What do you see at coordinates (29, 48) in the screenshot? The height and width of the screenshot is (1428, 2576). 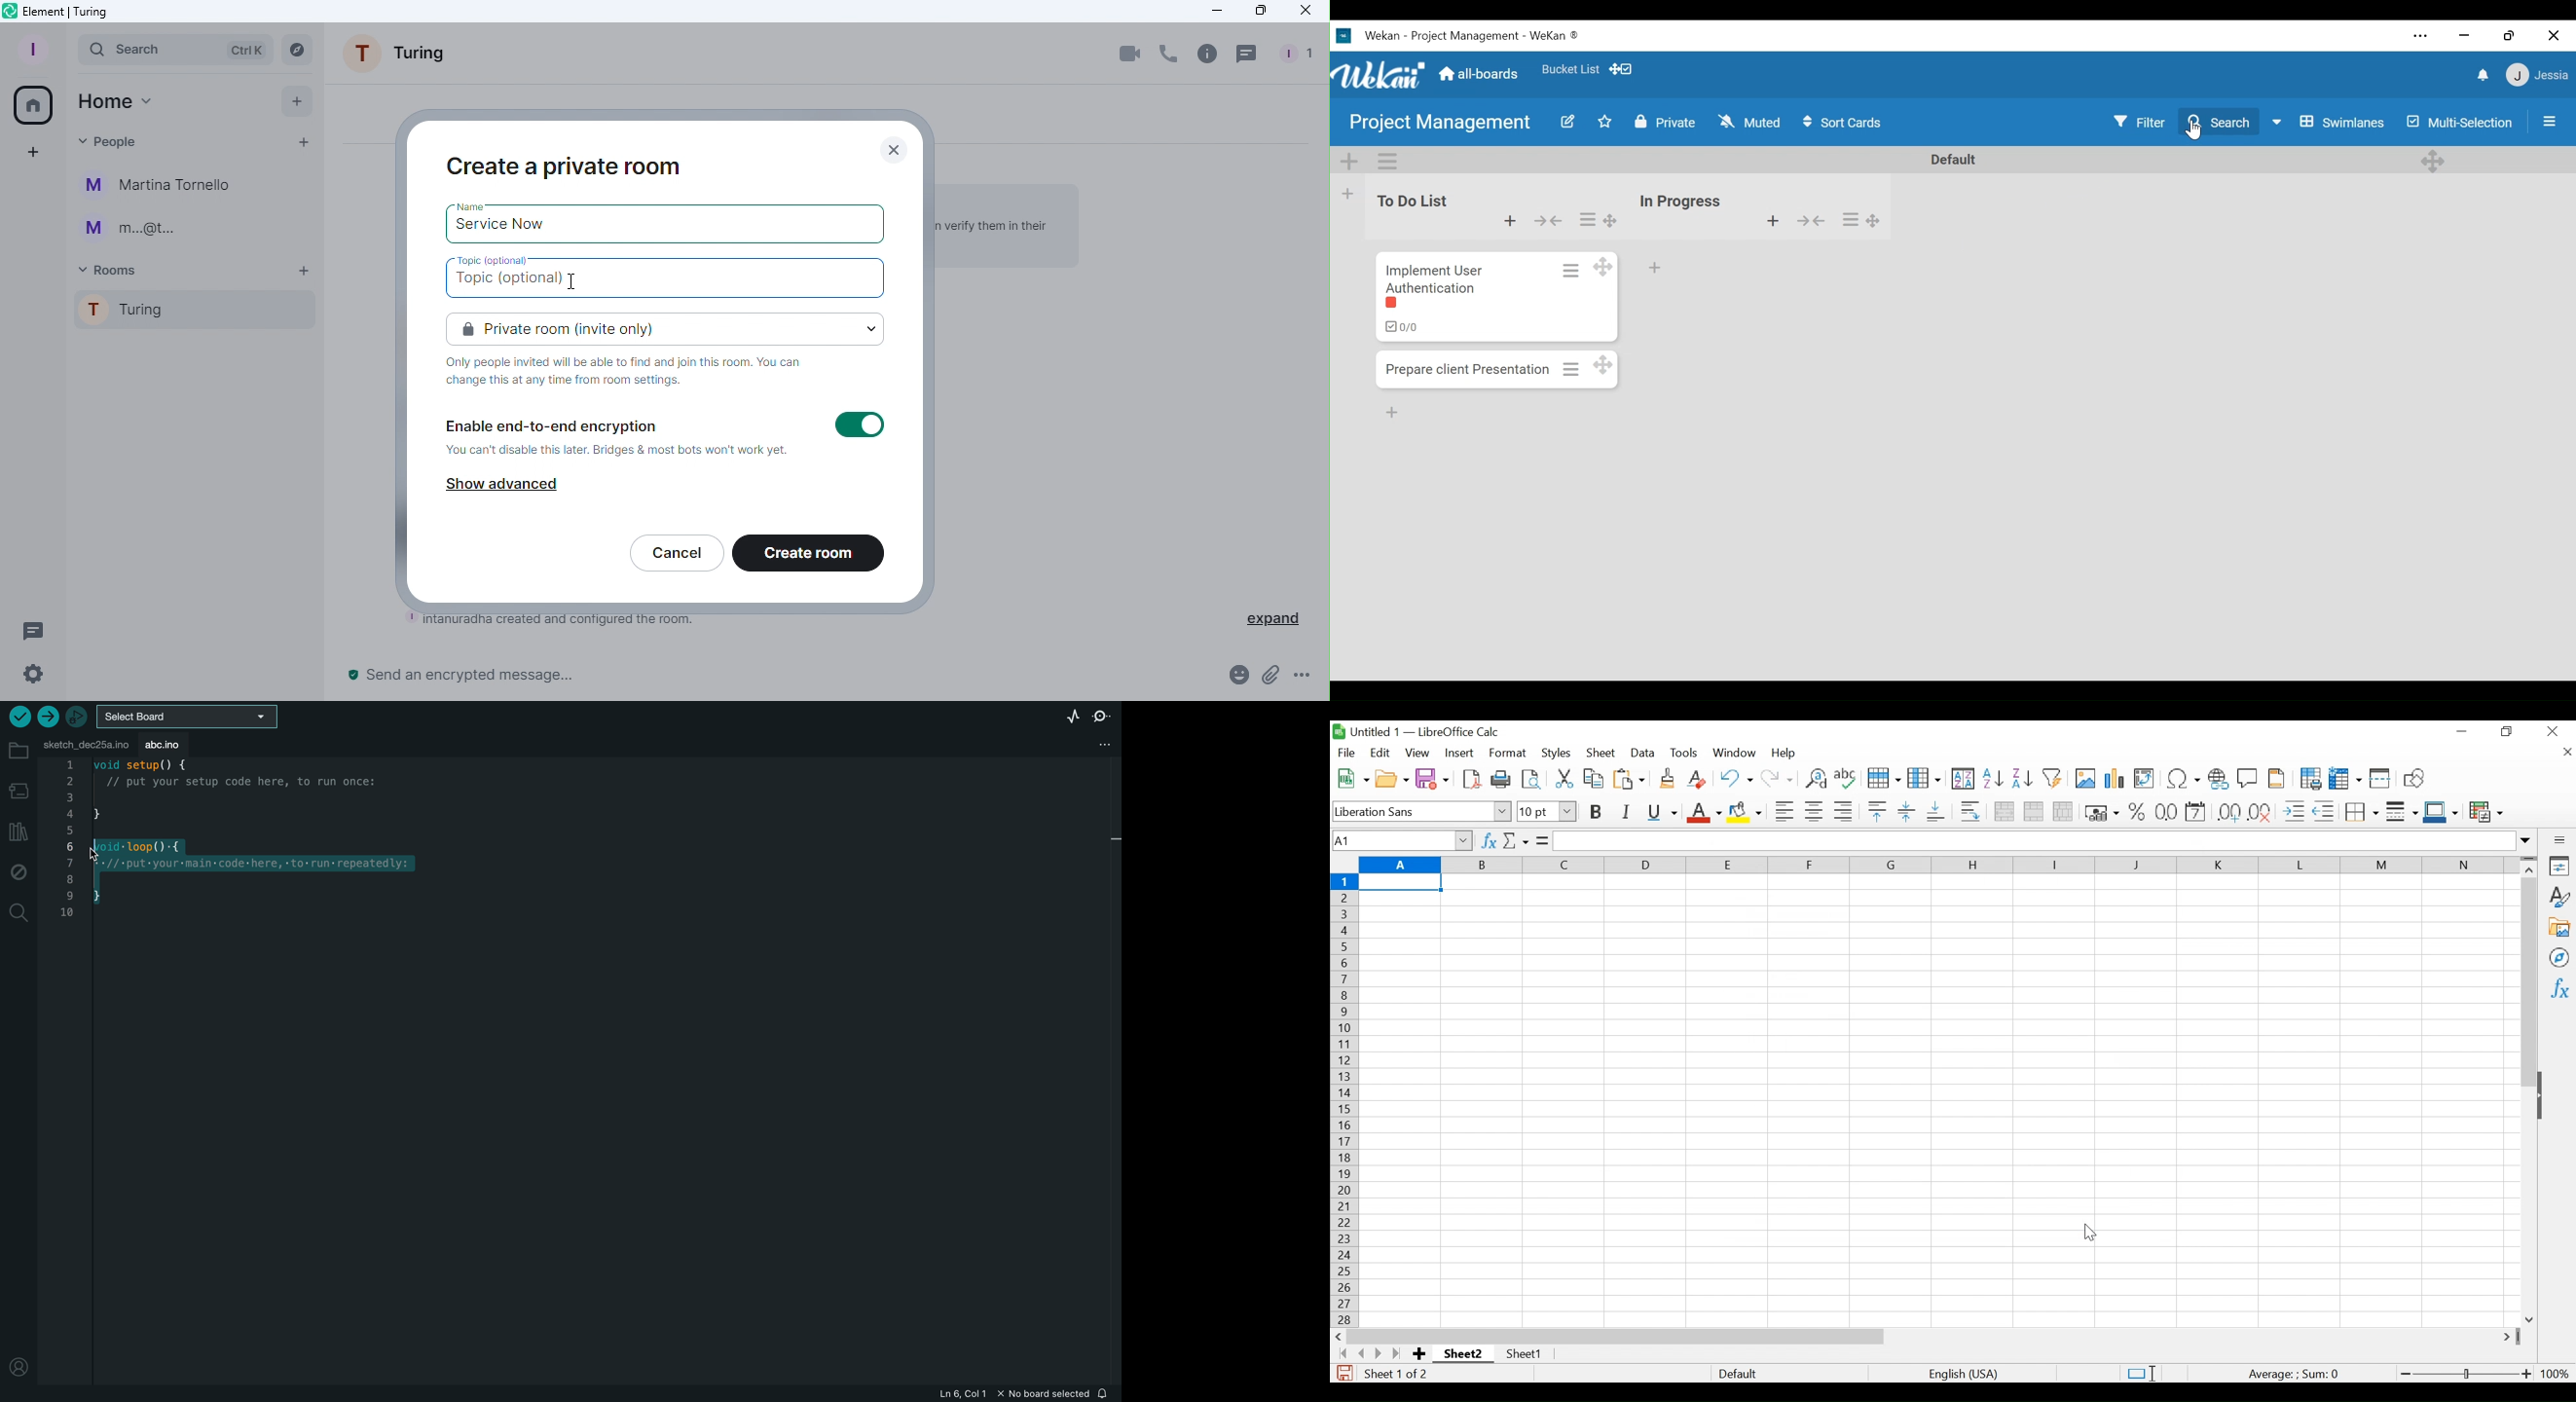 I see `Profile` at bounding box center [29, 48].